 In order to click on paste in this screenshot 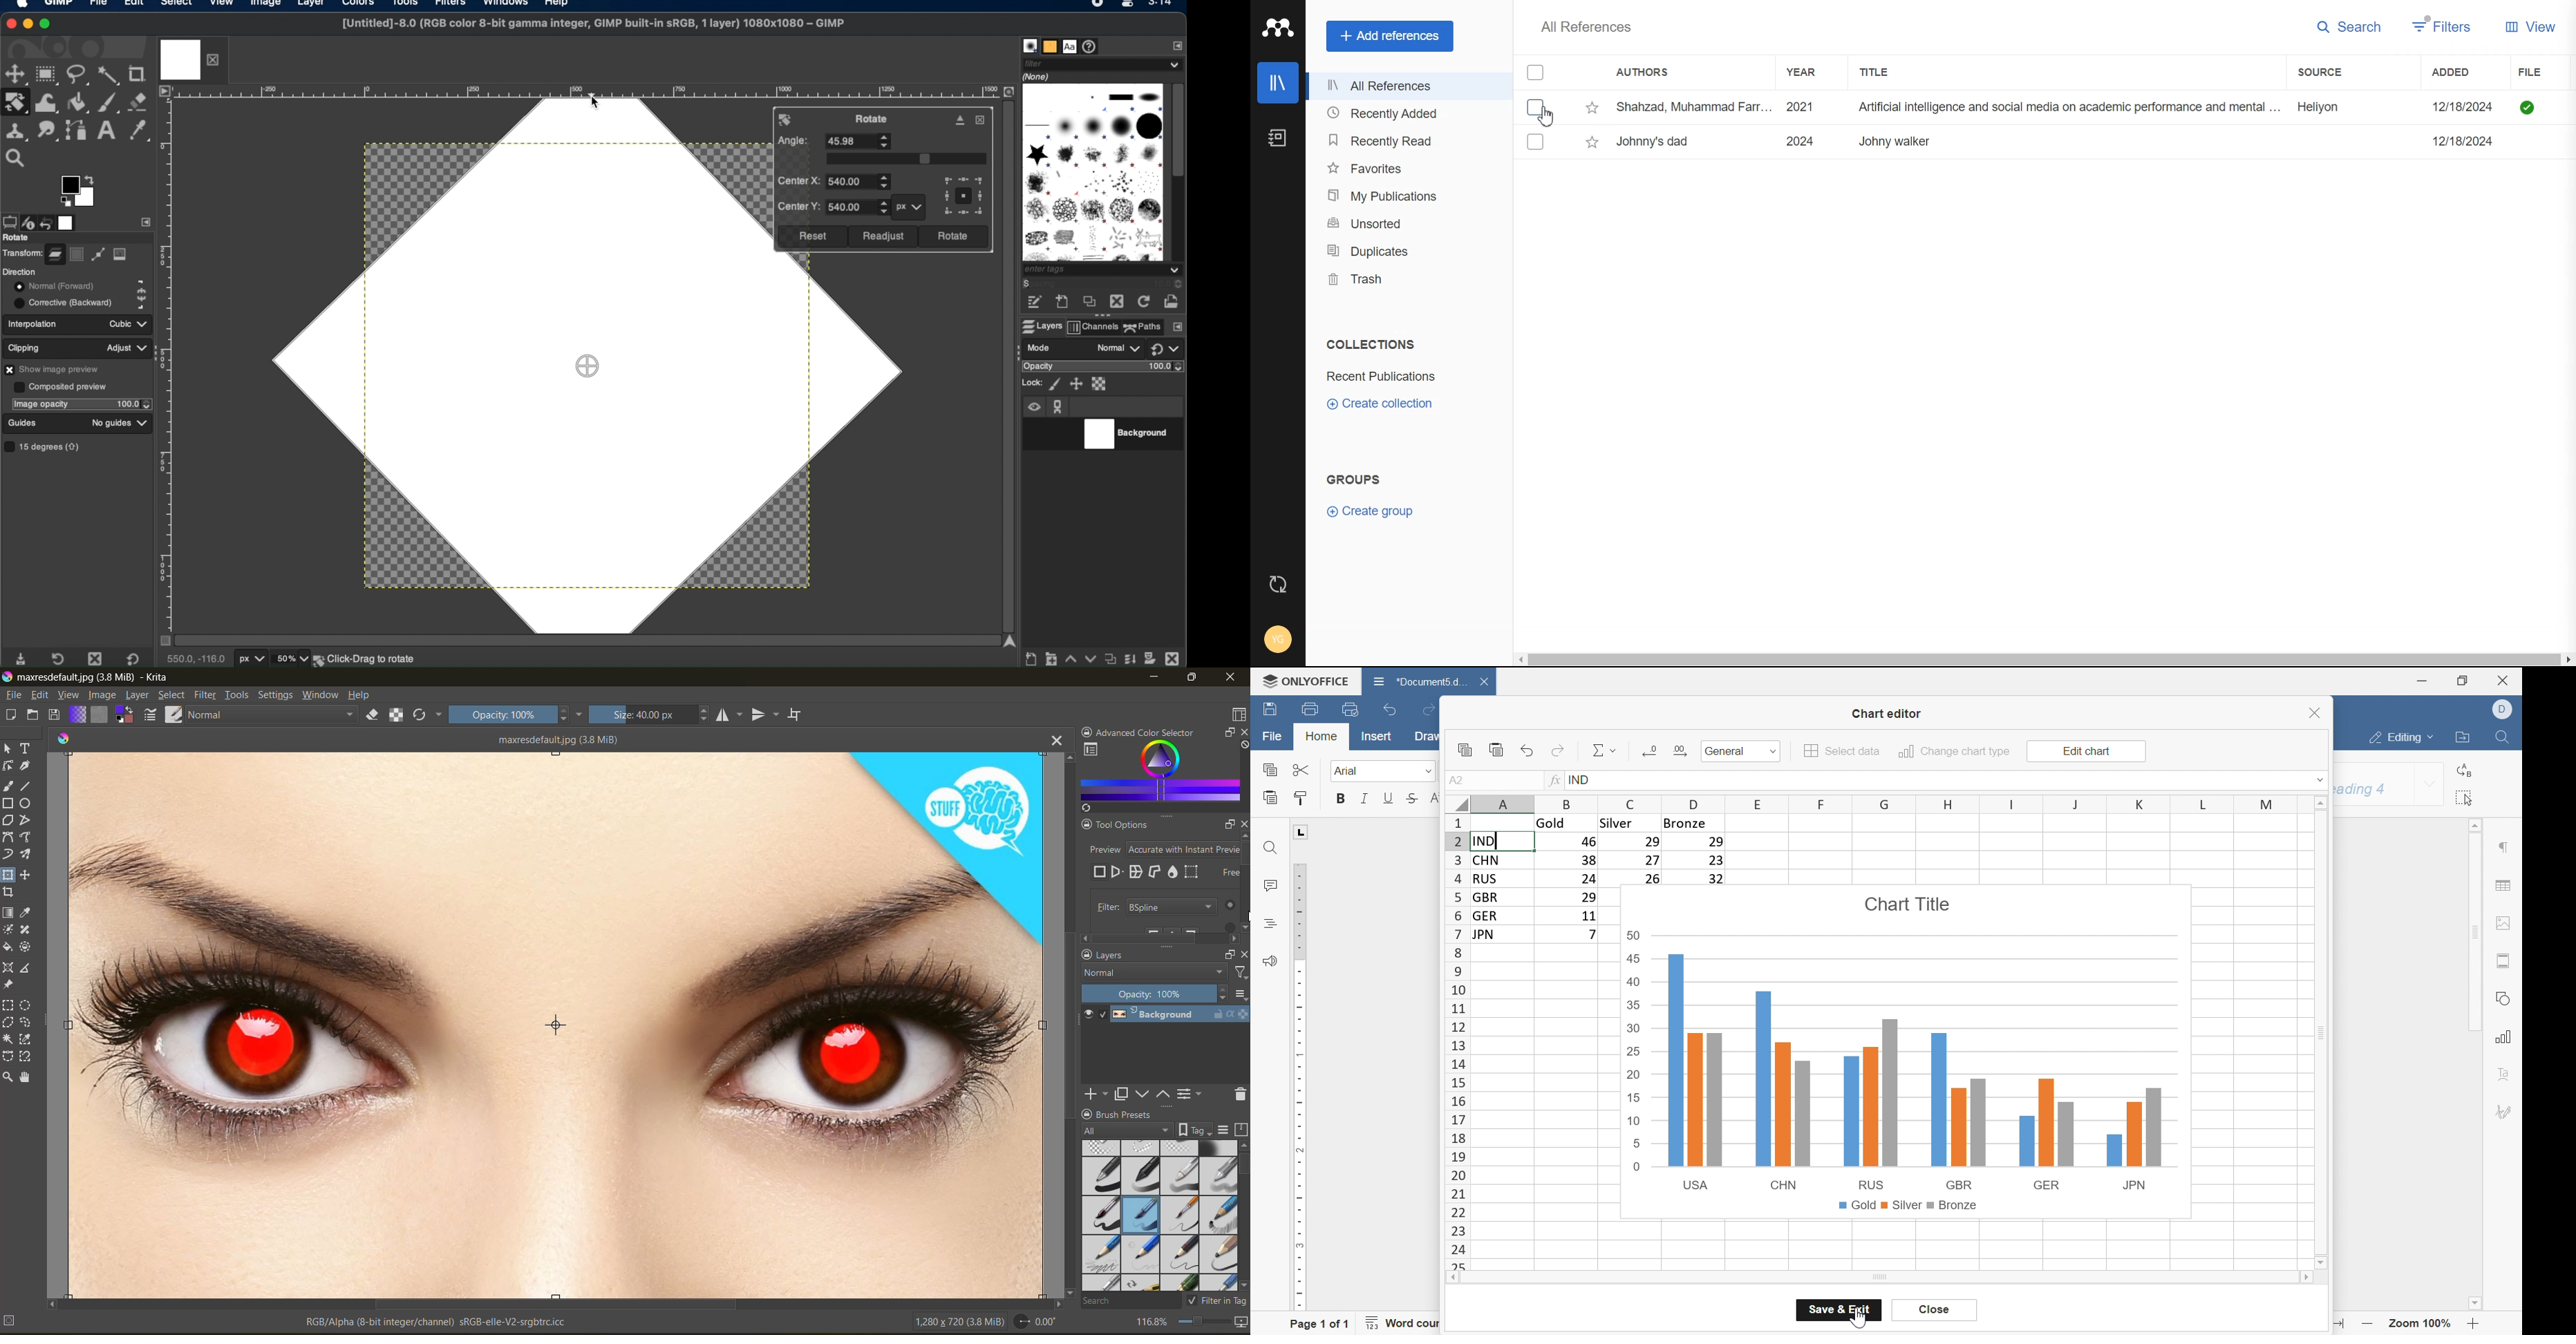, I will do `click(1497, 749)`.